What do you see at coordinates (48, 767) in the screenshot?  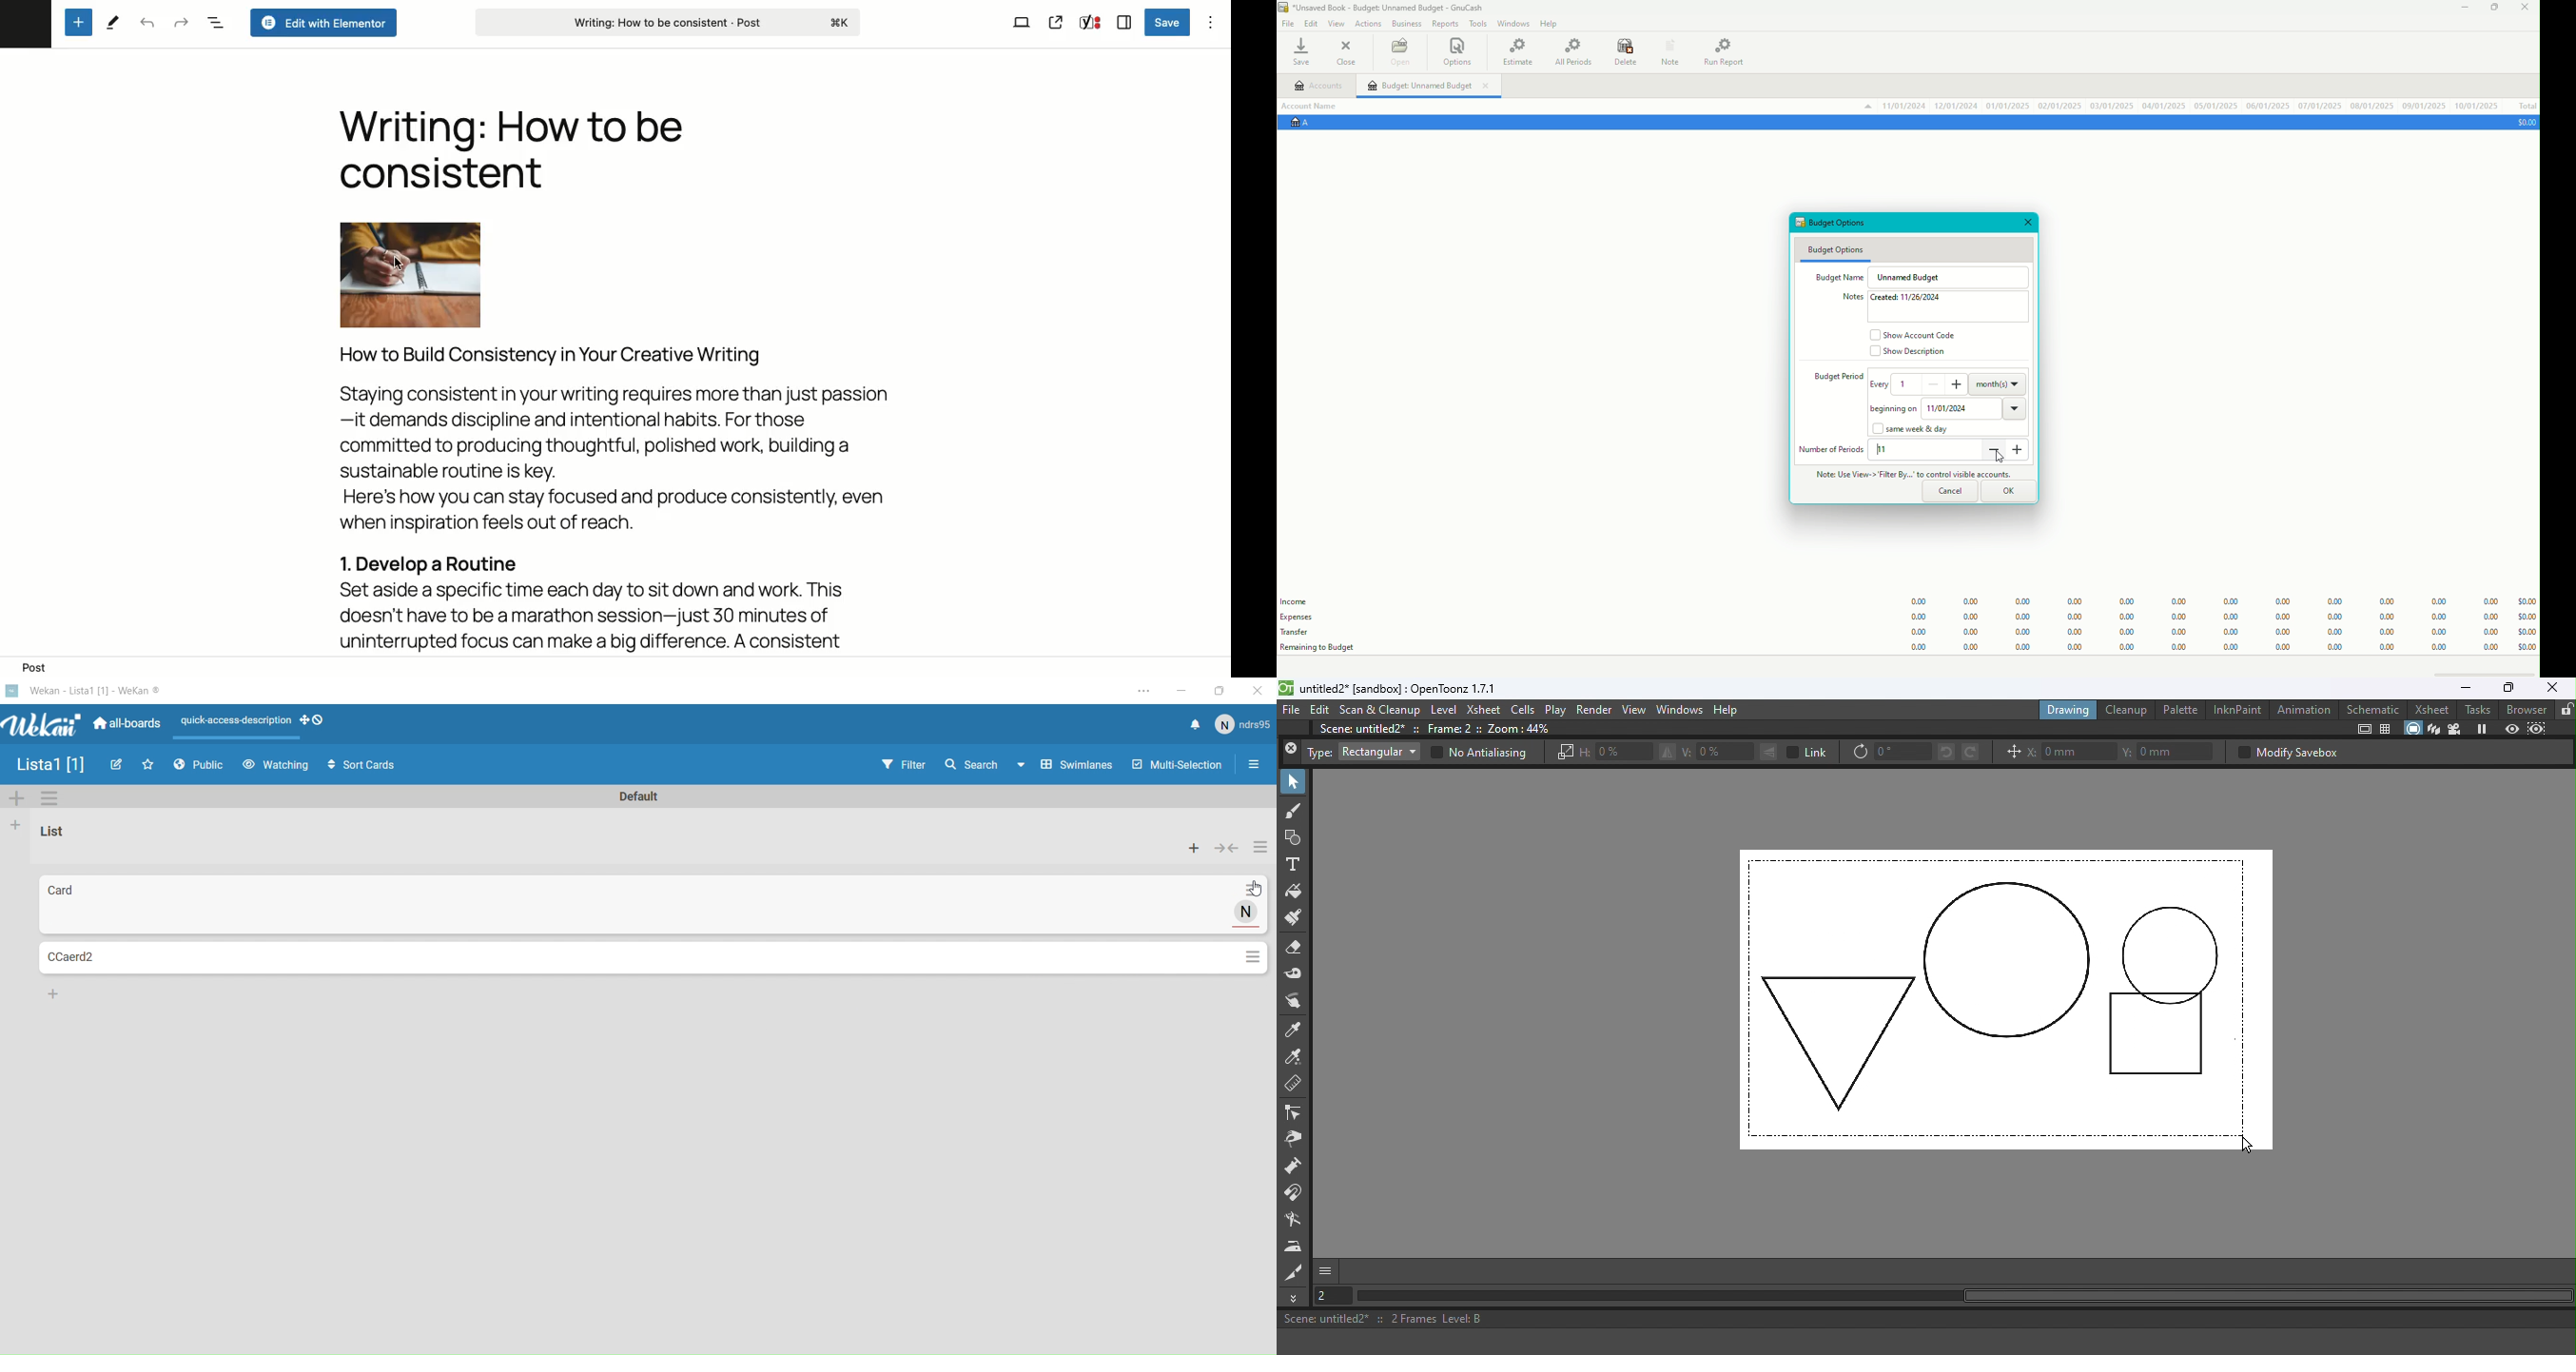 I see `List` at bounding box center [48, 767].